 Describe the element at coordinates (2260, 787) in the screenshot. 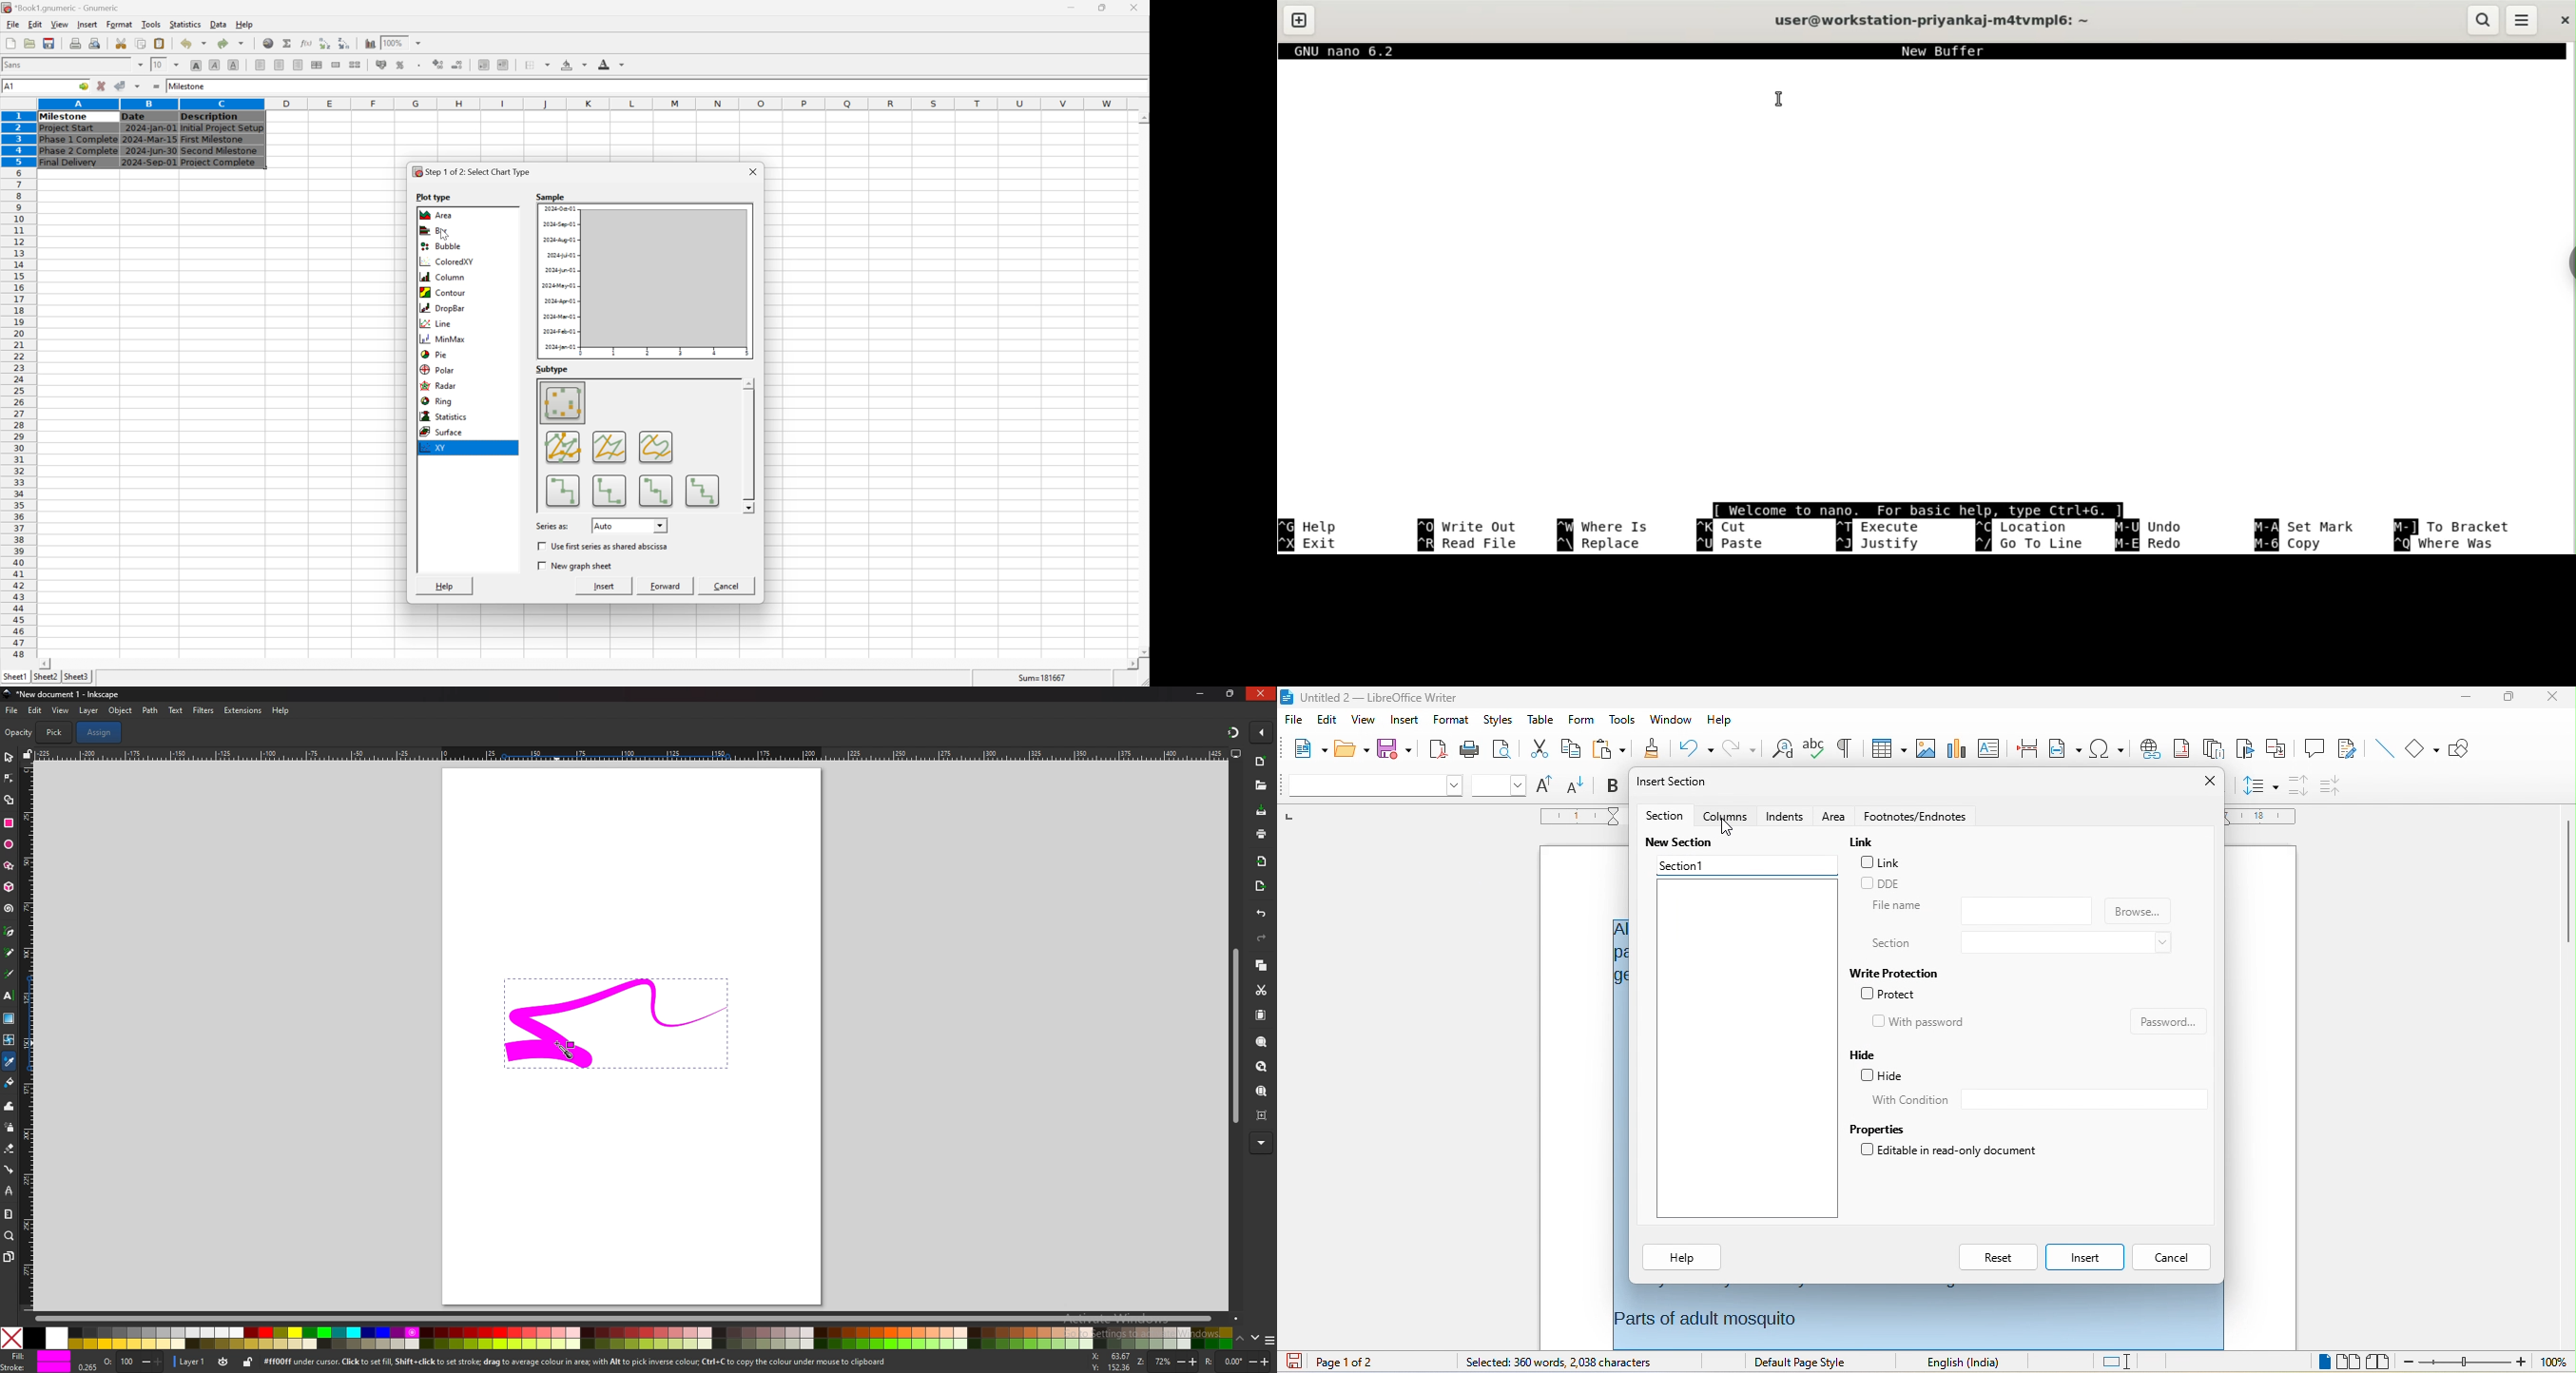

I see `set line spacing` at that location.